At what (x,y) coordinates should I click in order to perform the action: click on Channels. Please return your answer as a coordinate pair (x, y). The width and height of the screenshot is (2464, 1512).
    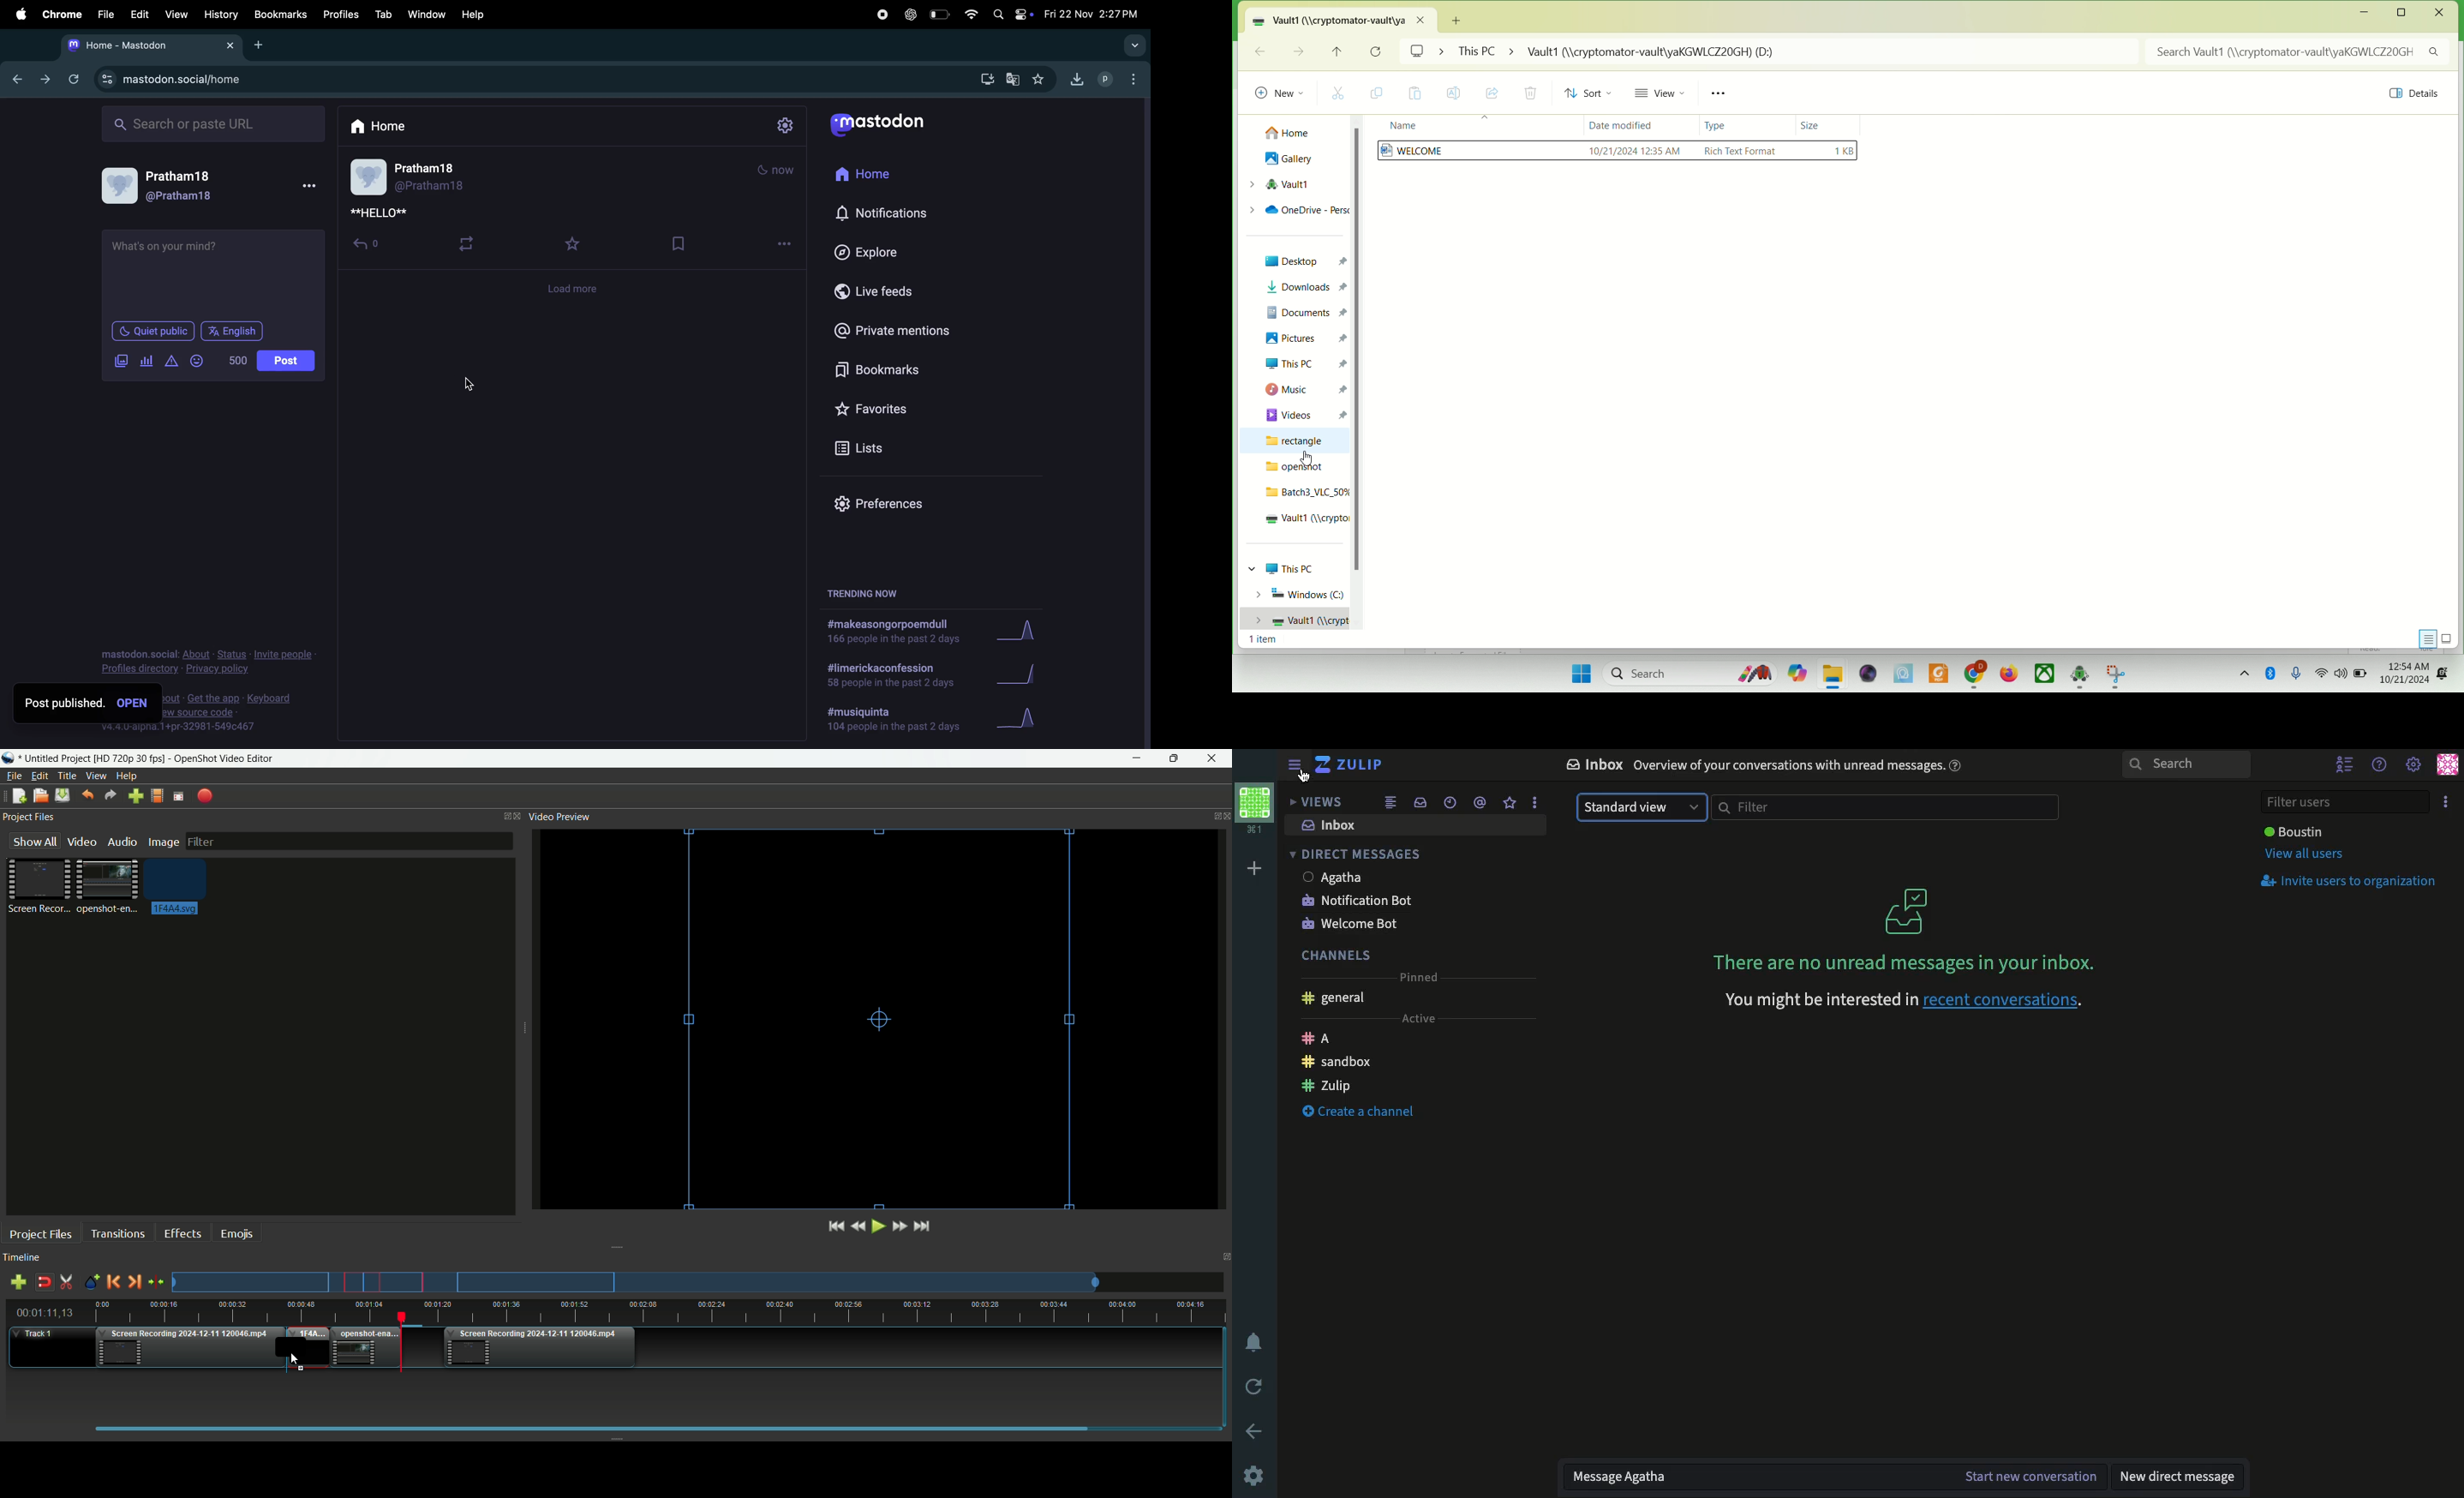
    Looking at the image, I should click on (1341, 956).